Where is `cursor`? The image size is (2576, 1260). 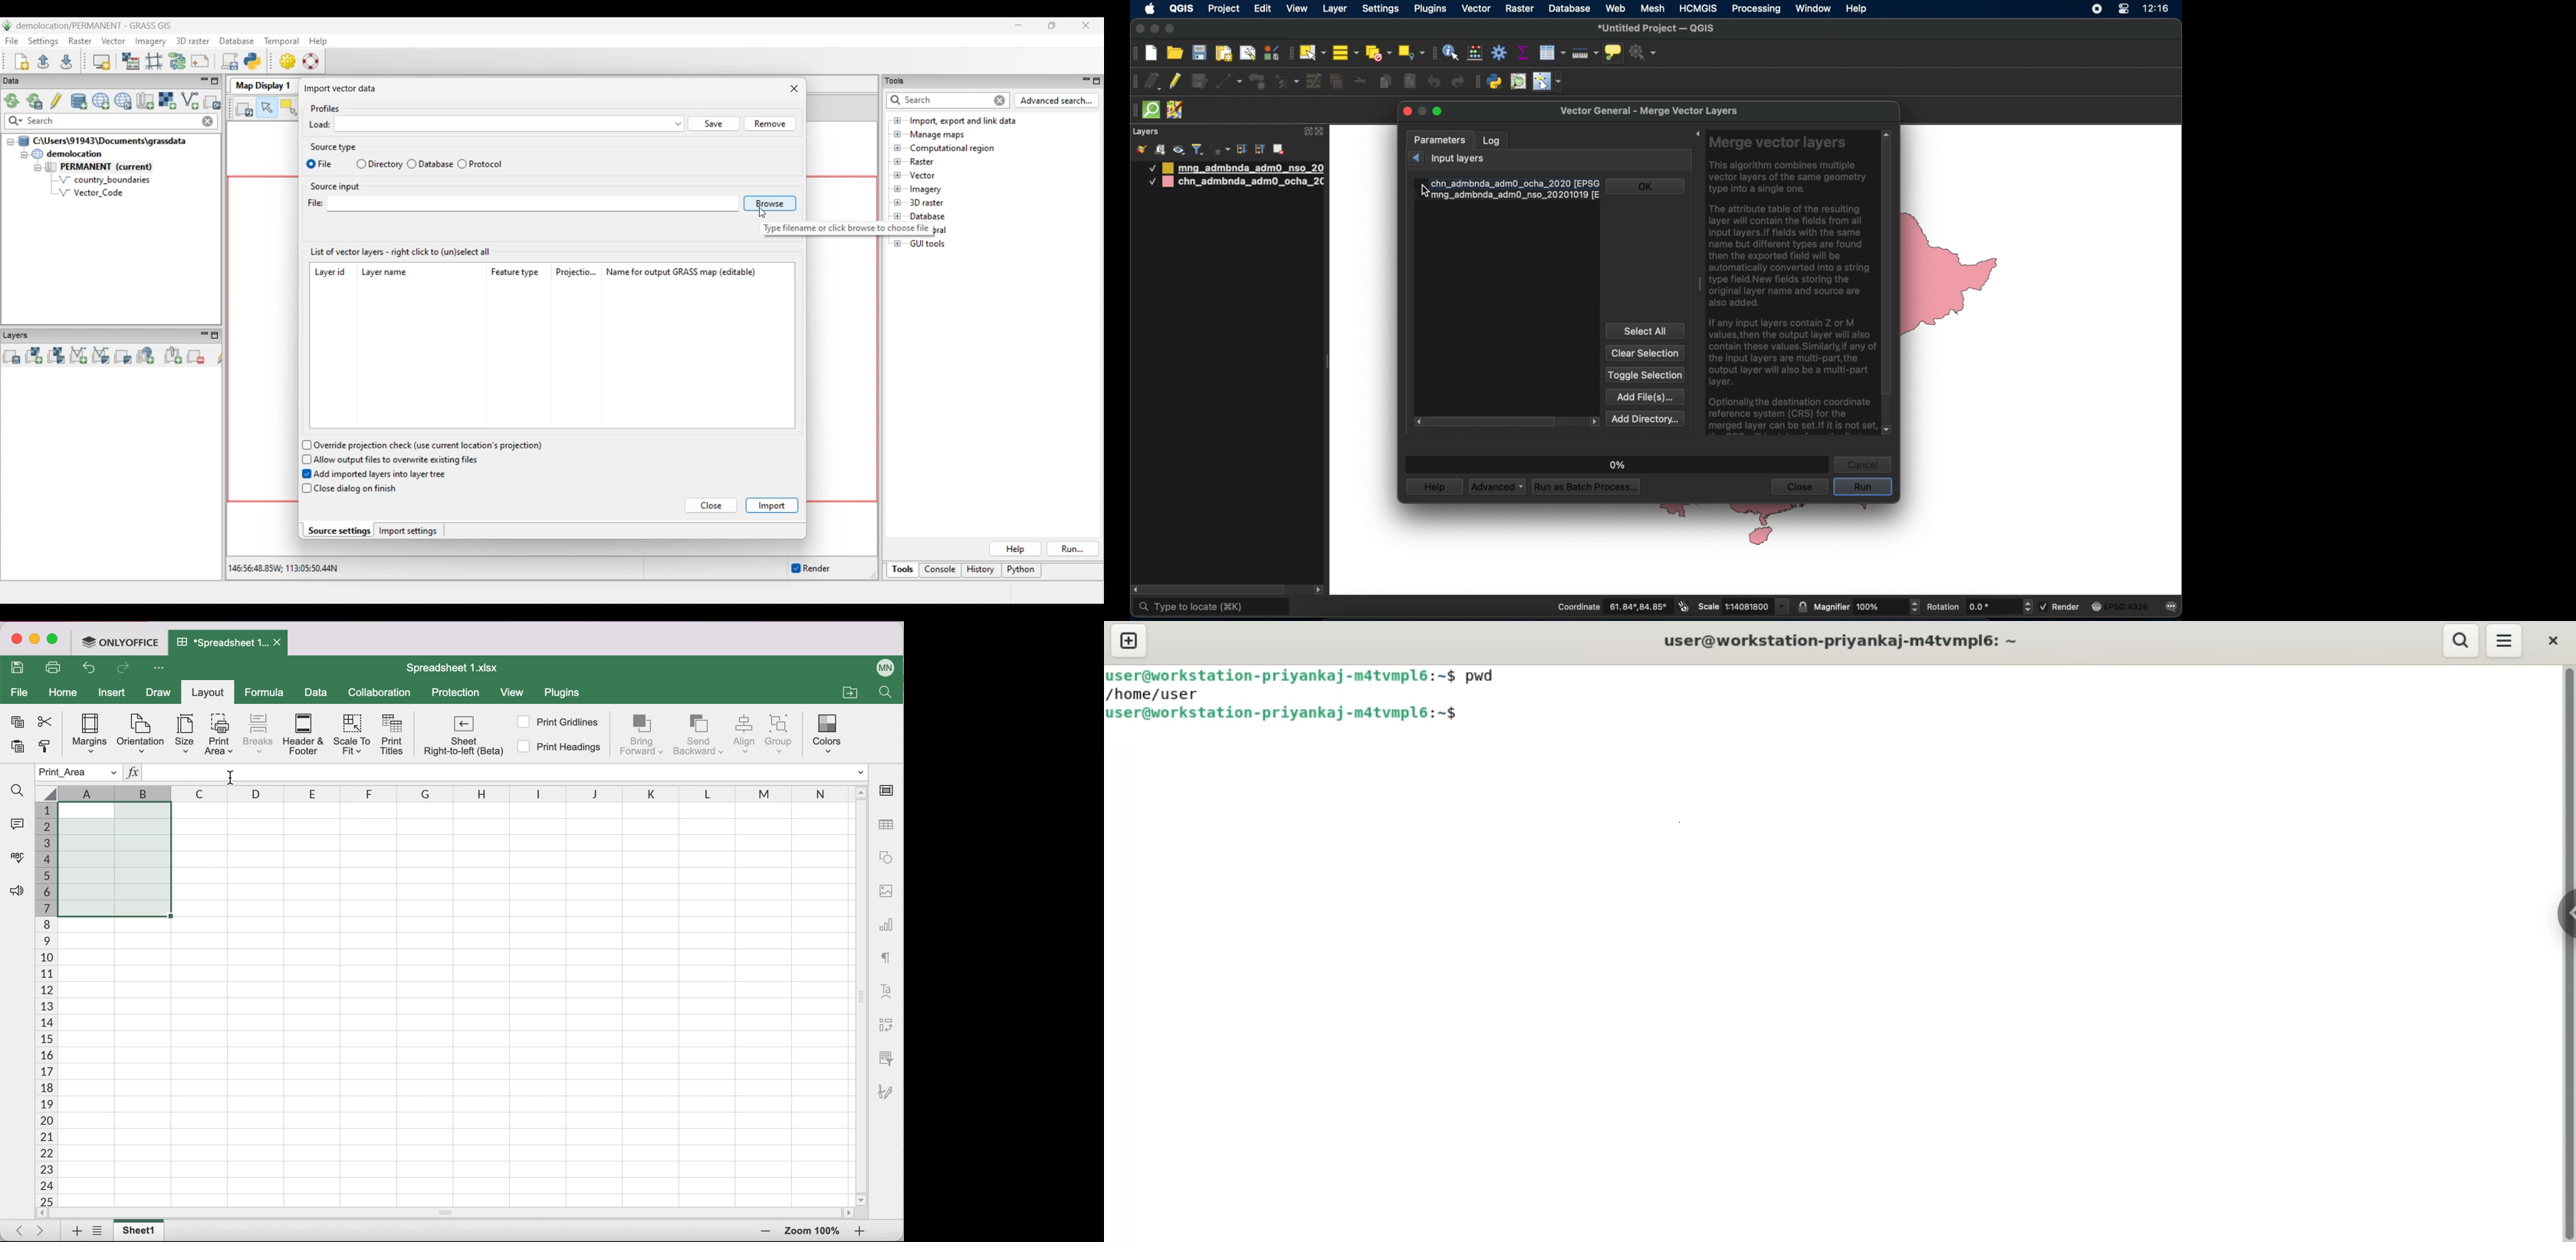
cursor is located at coordinates (1427, 190).